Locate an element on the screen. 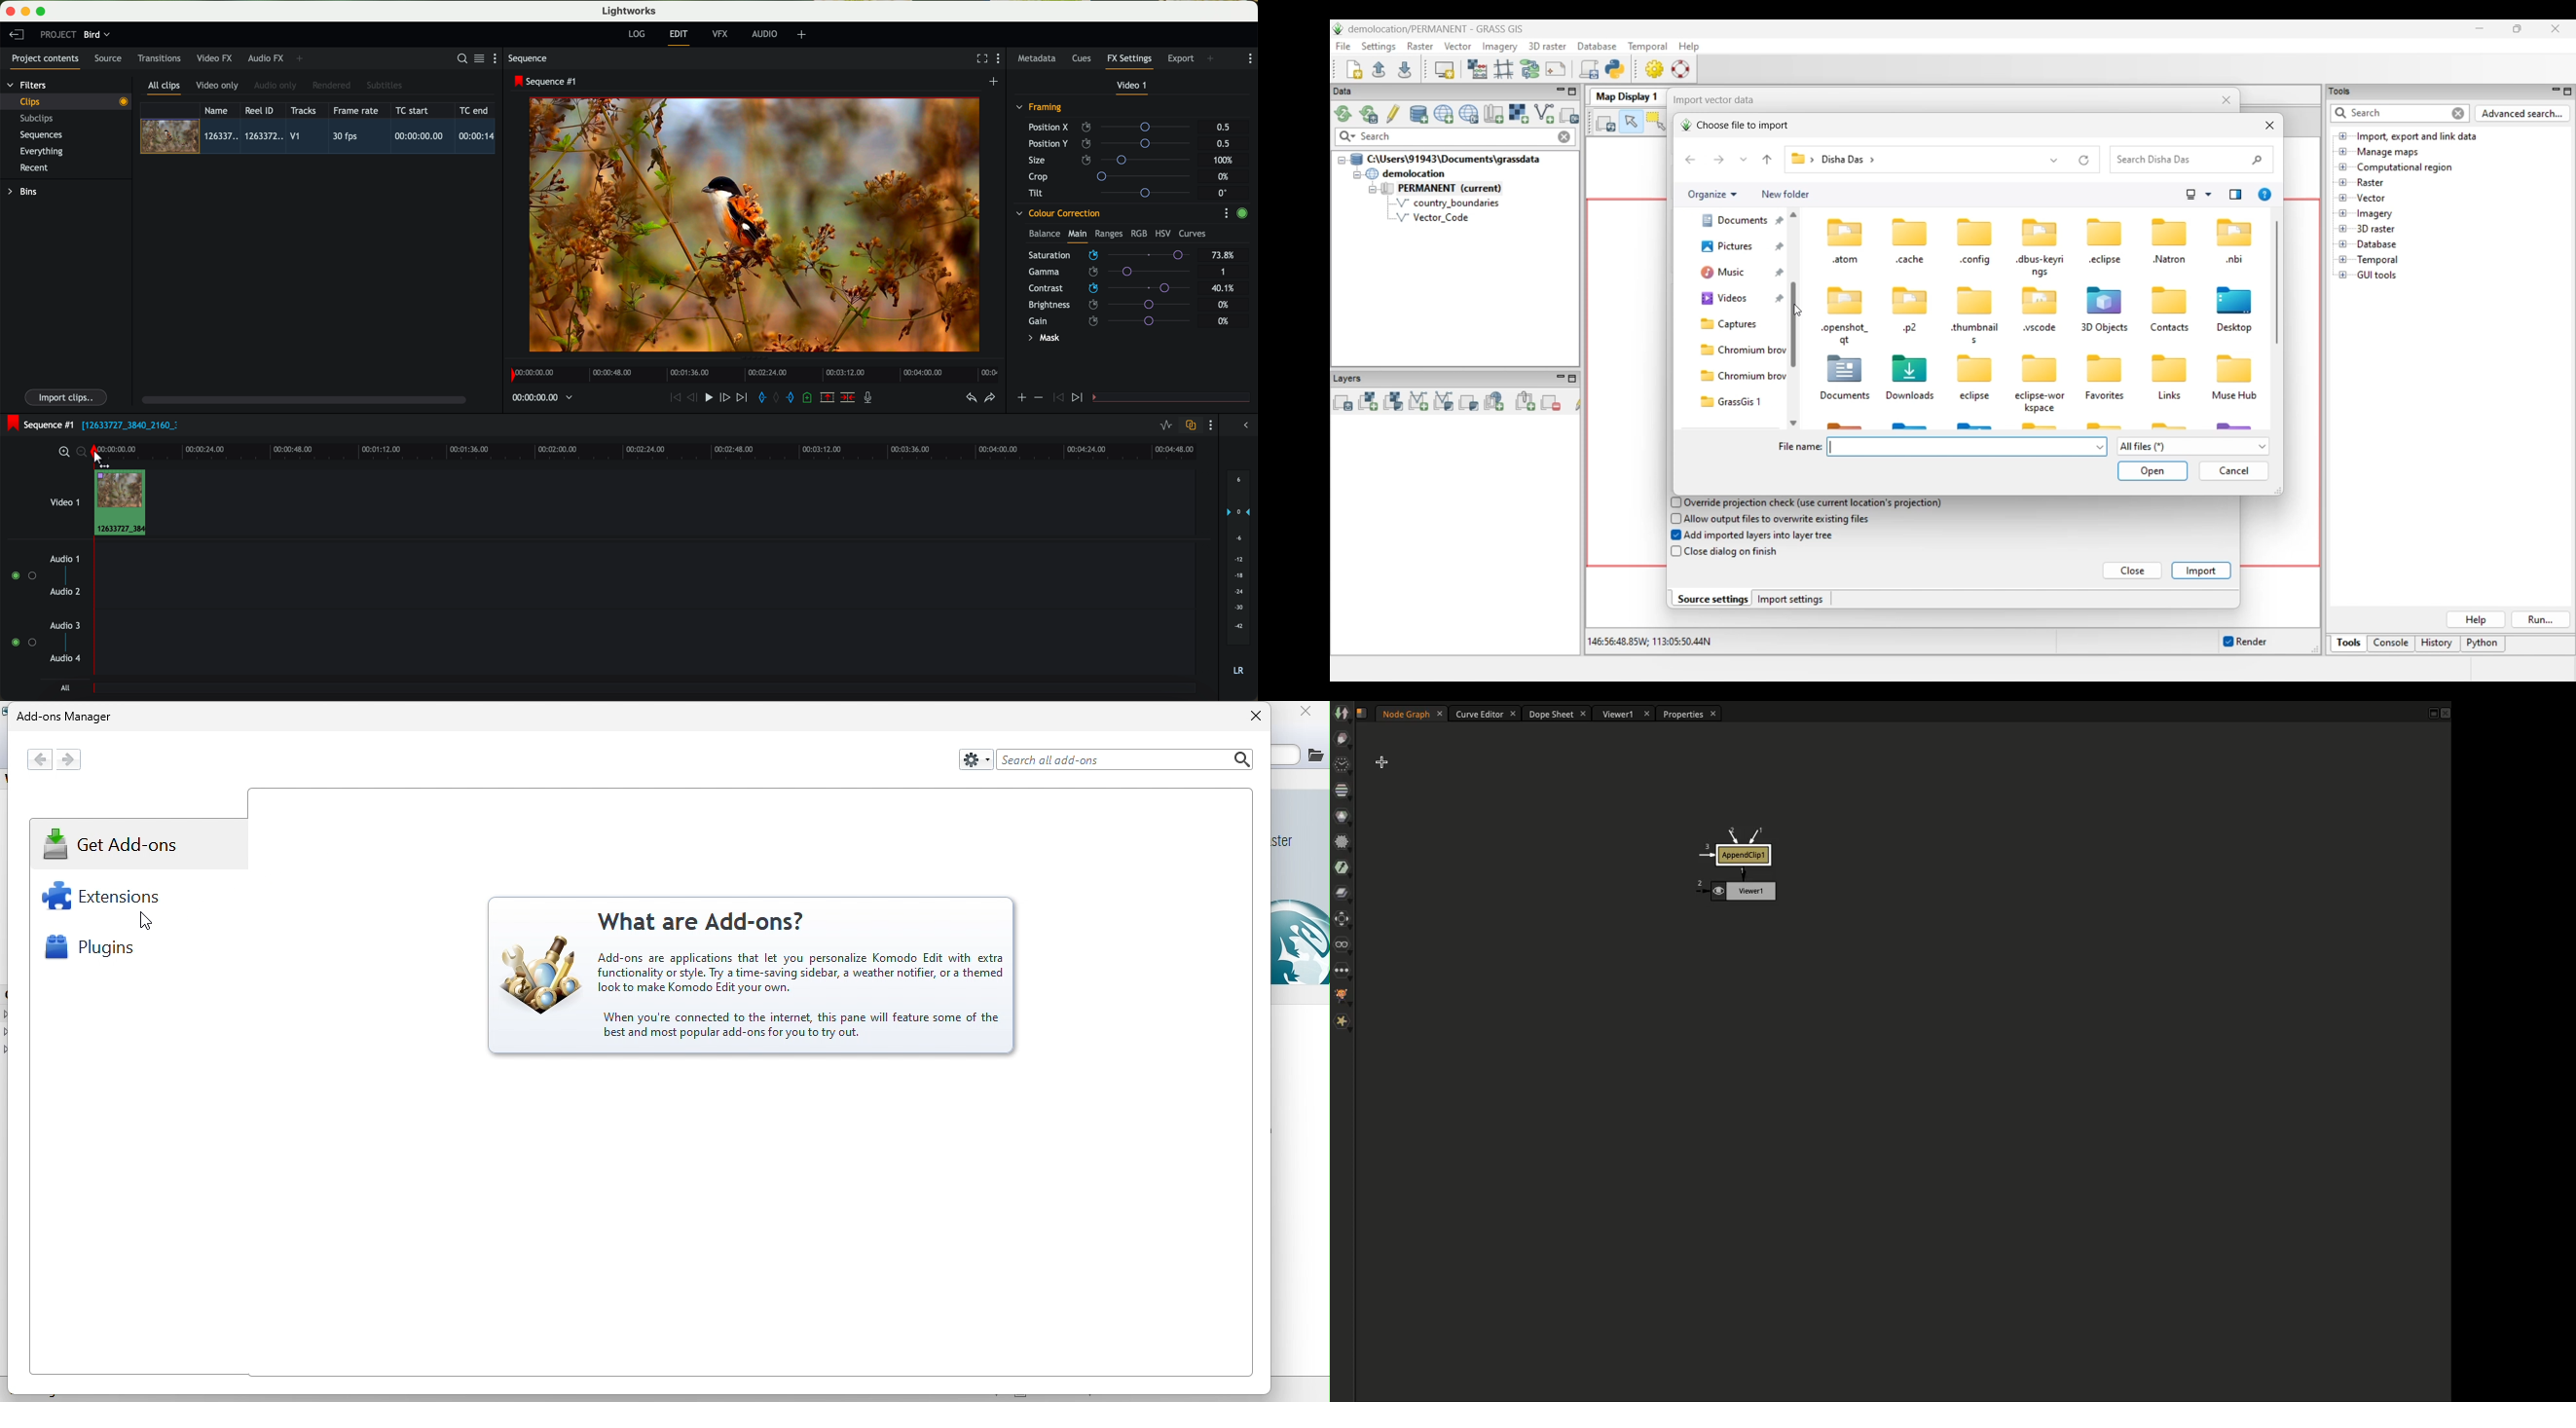 The height and width of the screenshot is (1428, 2576). timeline is located at coordinates (671, 450).